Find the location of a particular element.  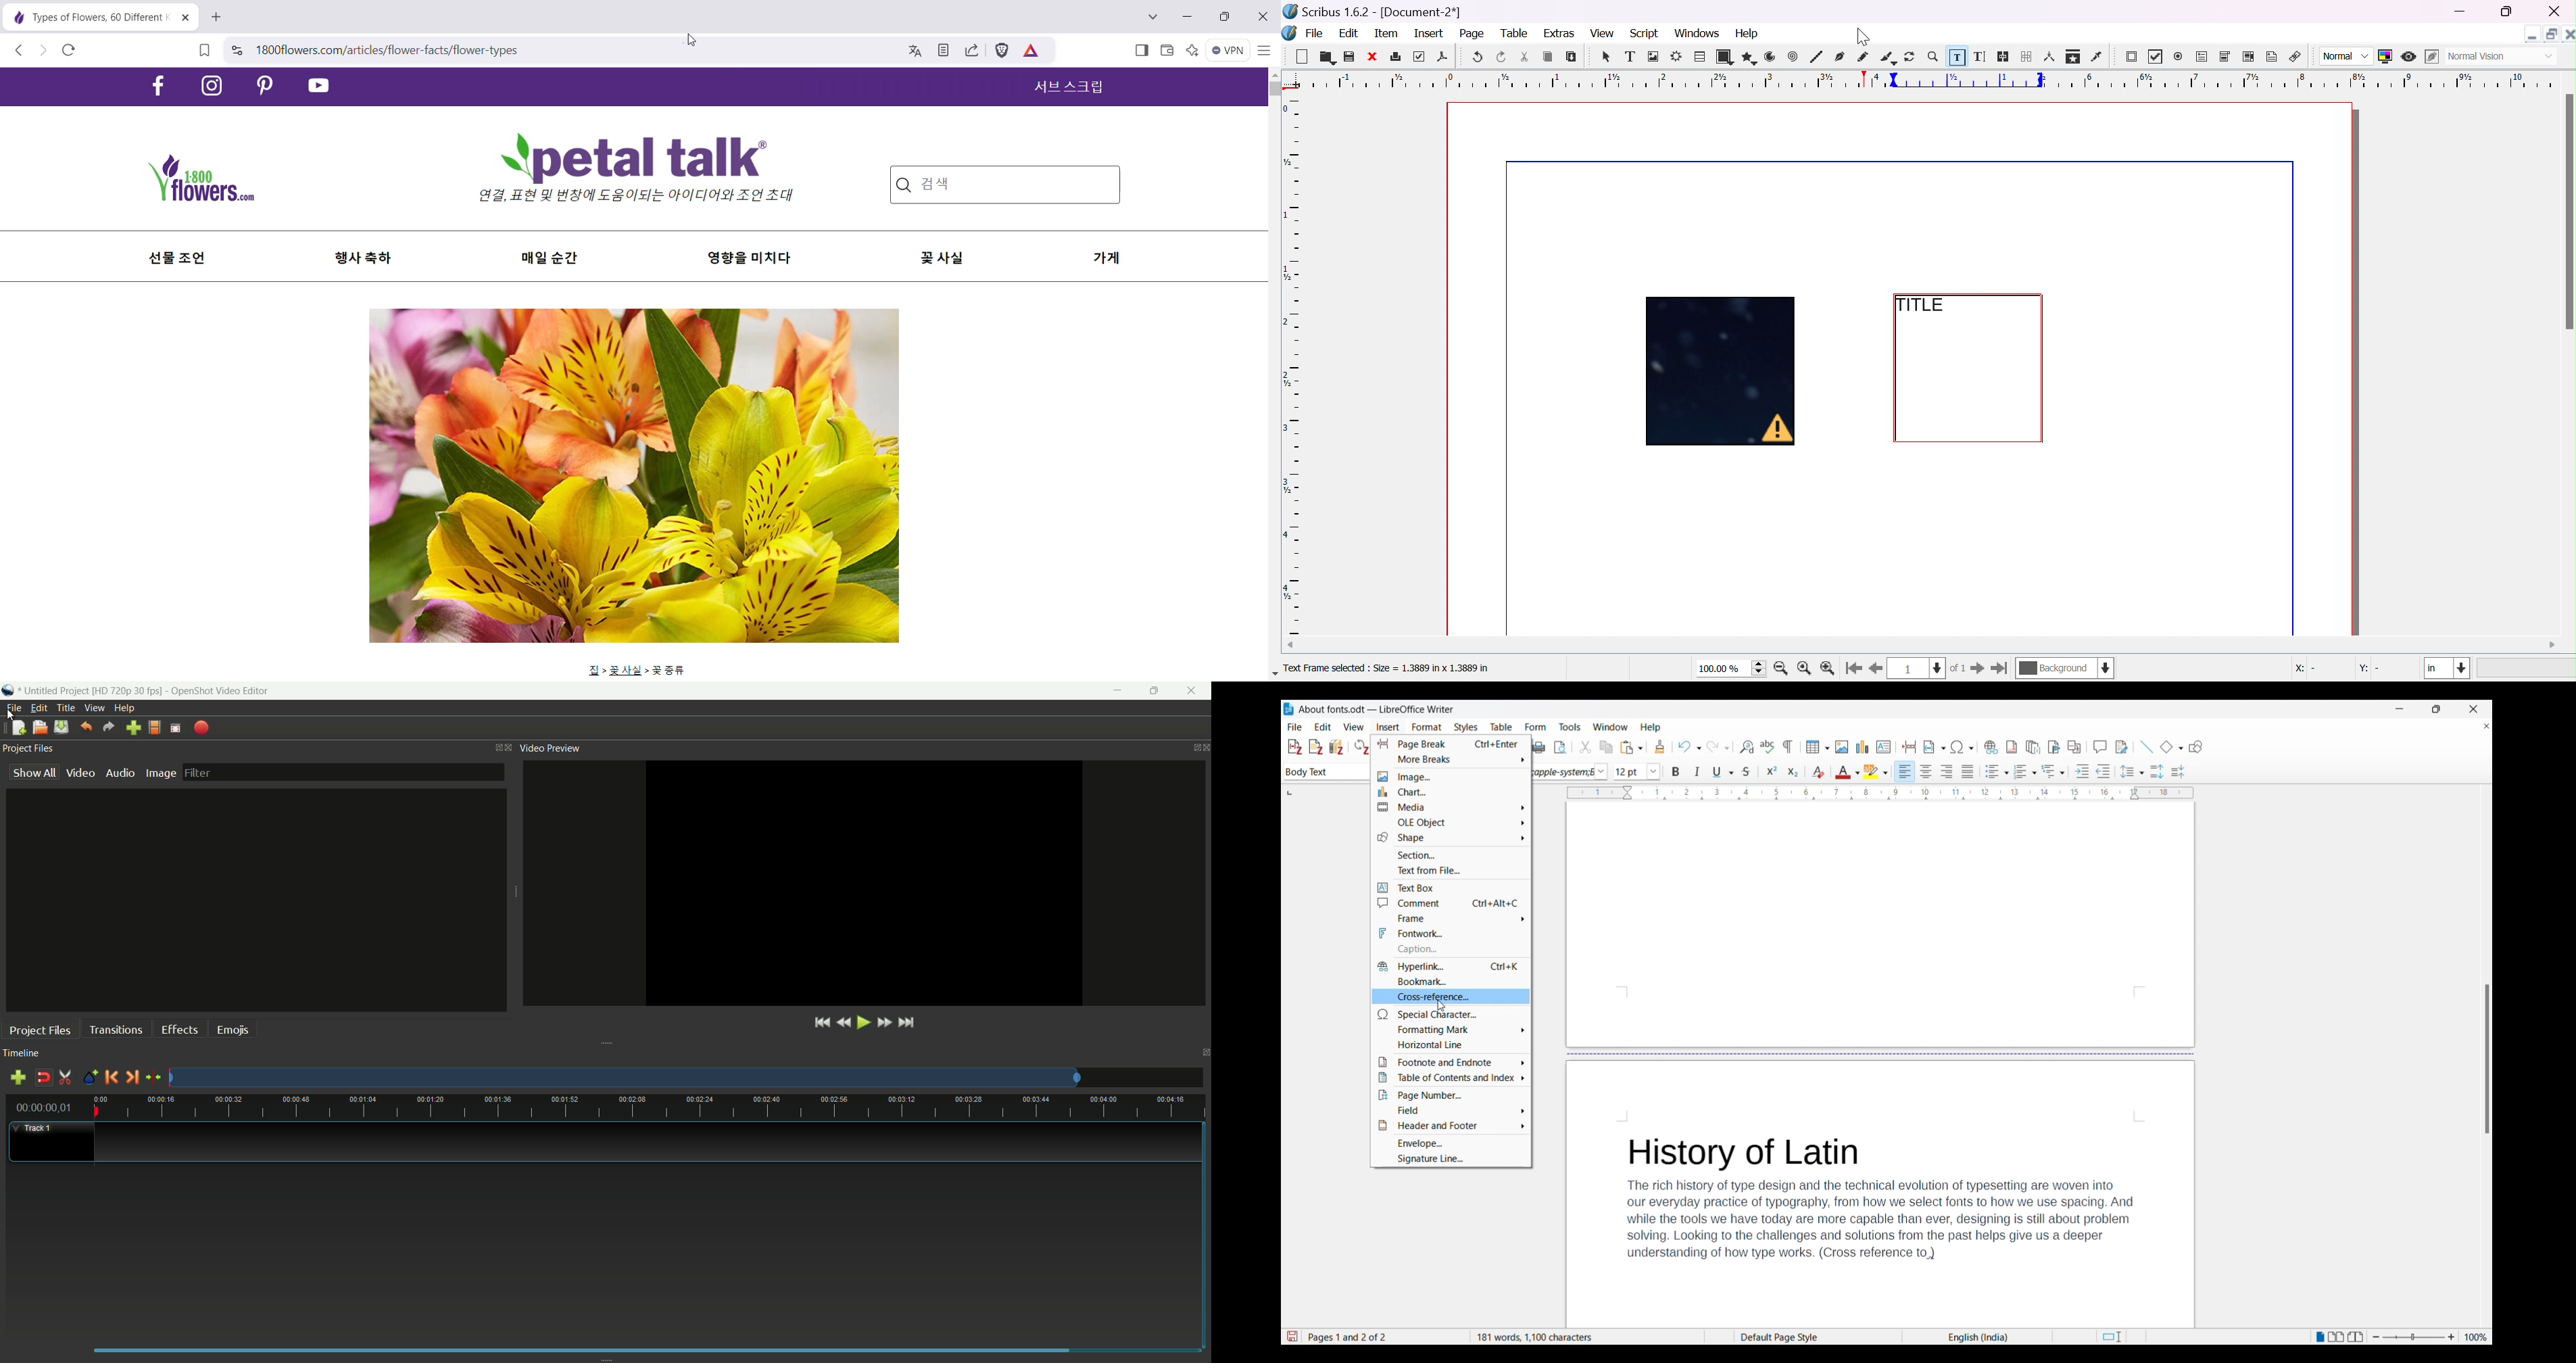

polygon is located at coordinates (1748, 57).